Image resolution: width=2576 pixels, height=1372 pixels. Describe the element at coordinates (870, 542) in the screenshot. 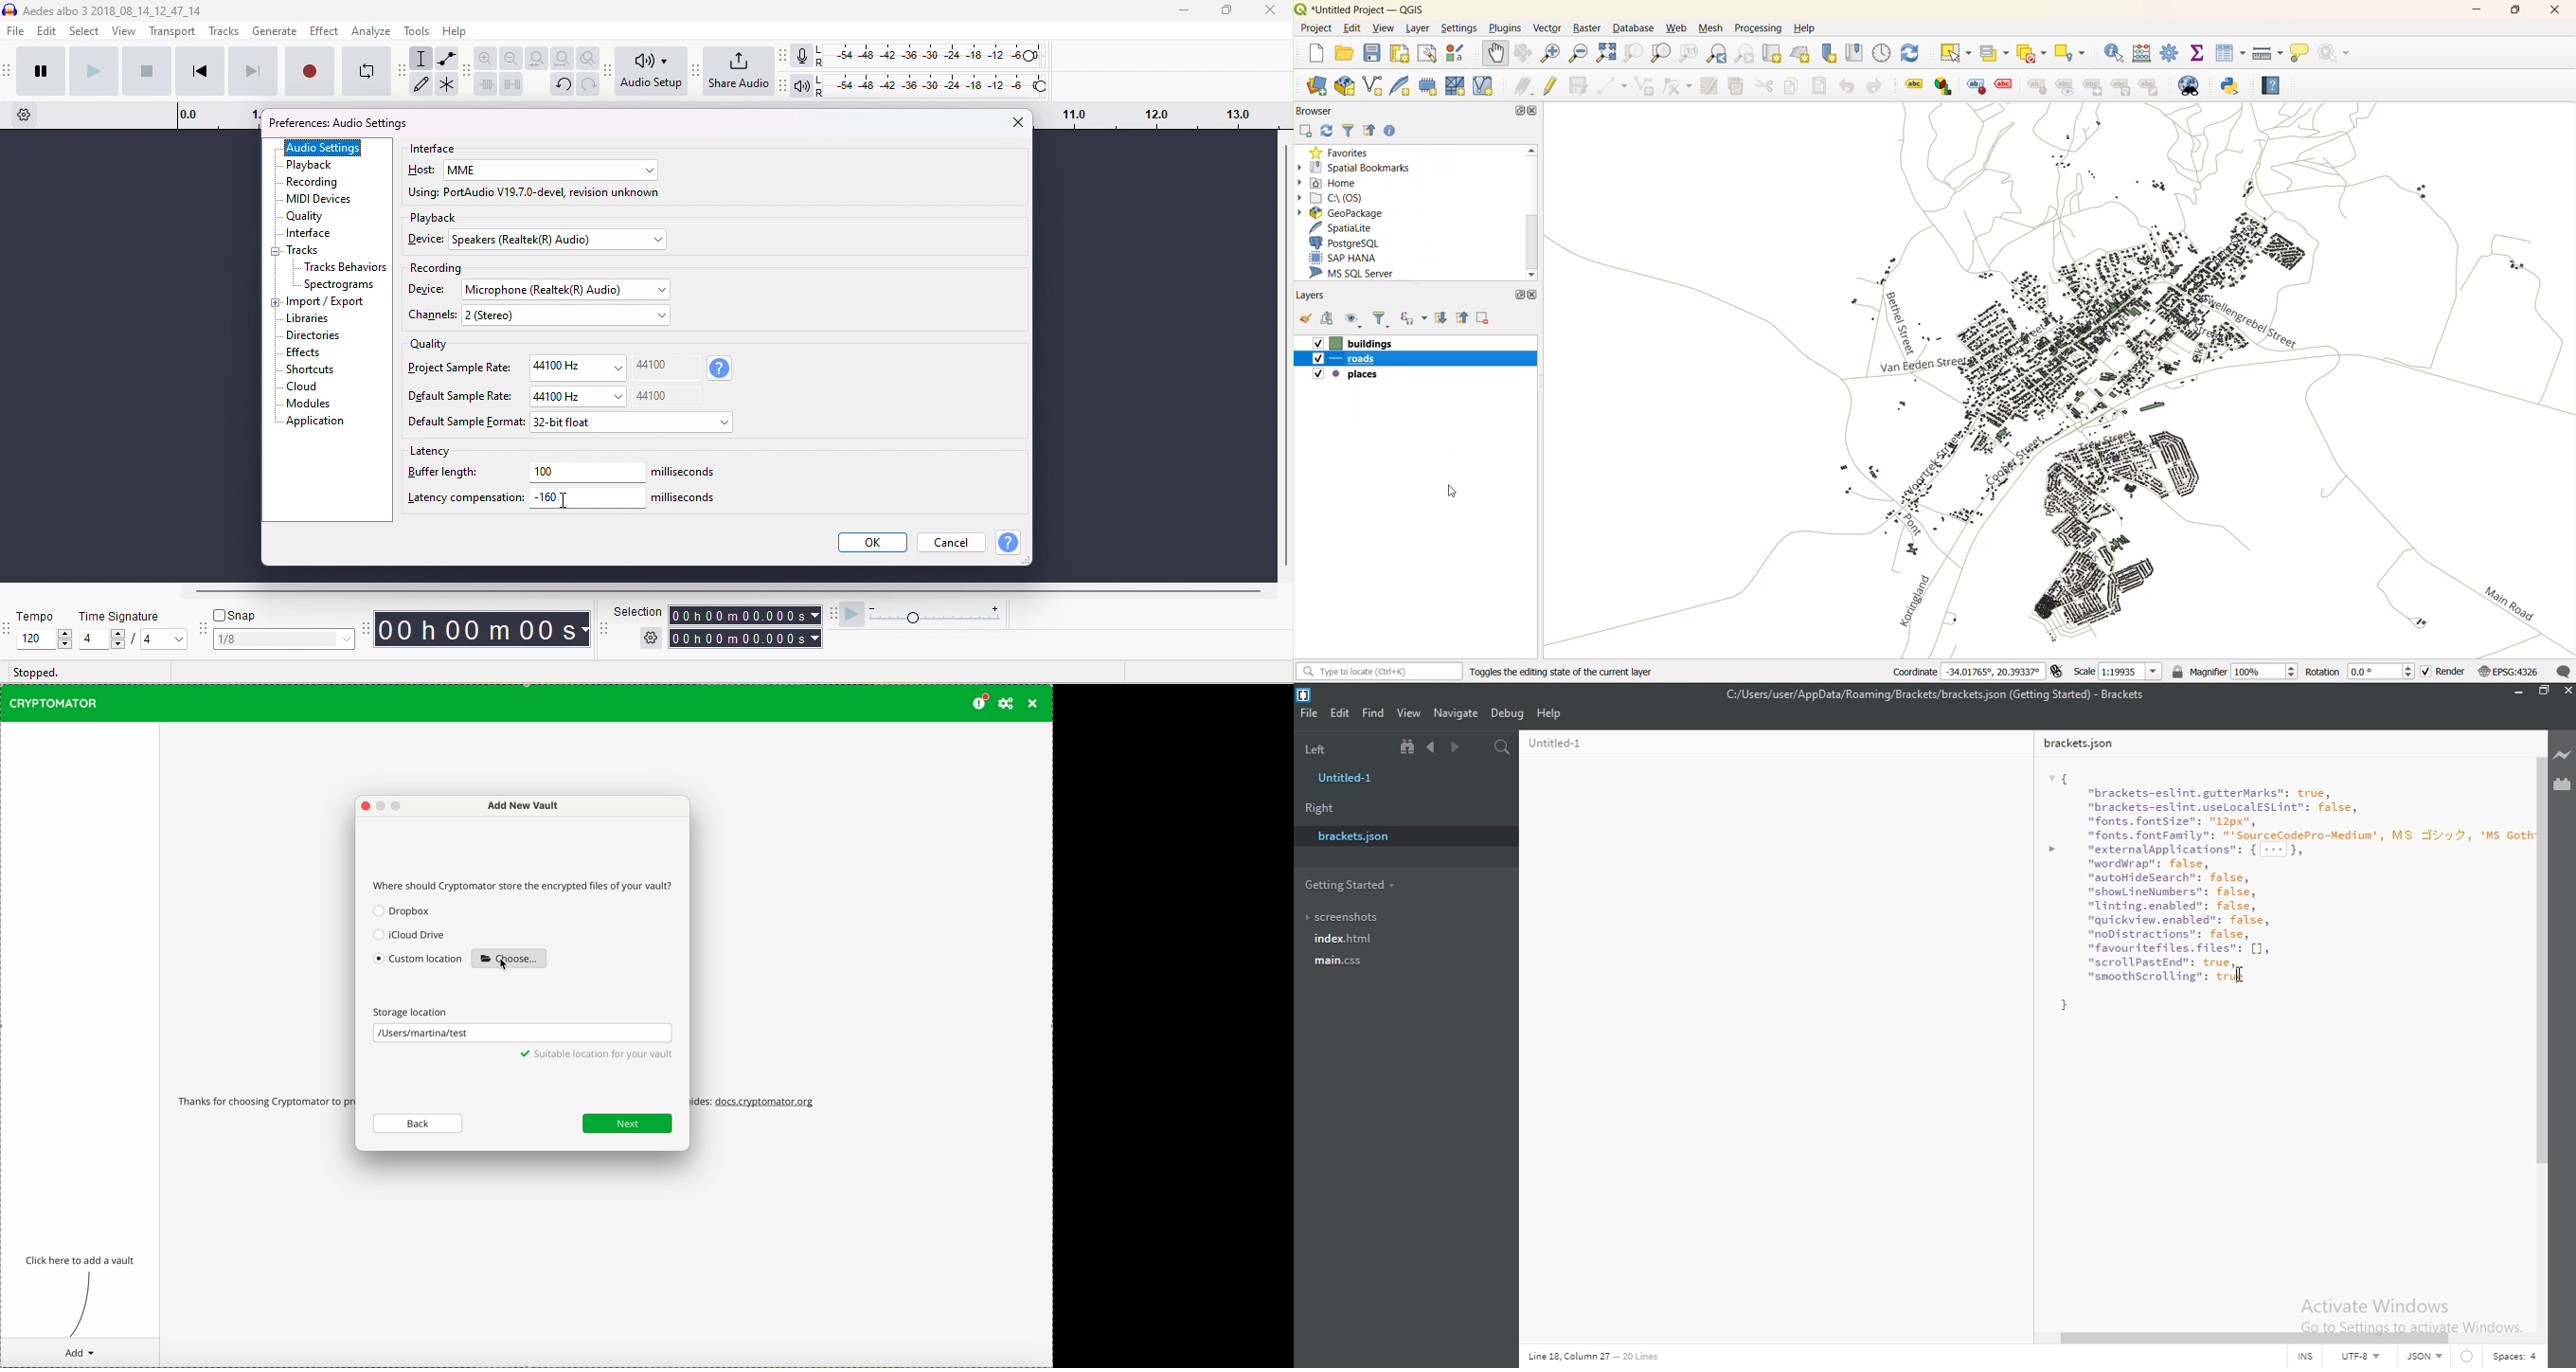

I see `ok ` at that location.